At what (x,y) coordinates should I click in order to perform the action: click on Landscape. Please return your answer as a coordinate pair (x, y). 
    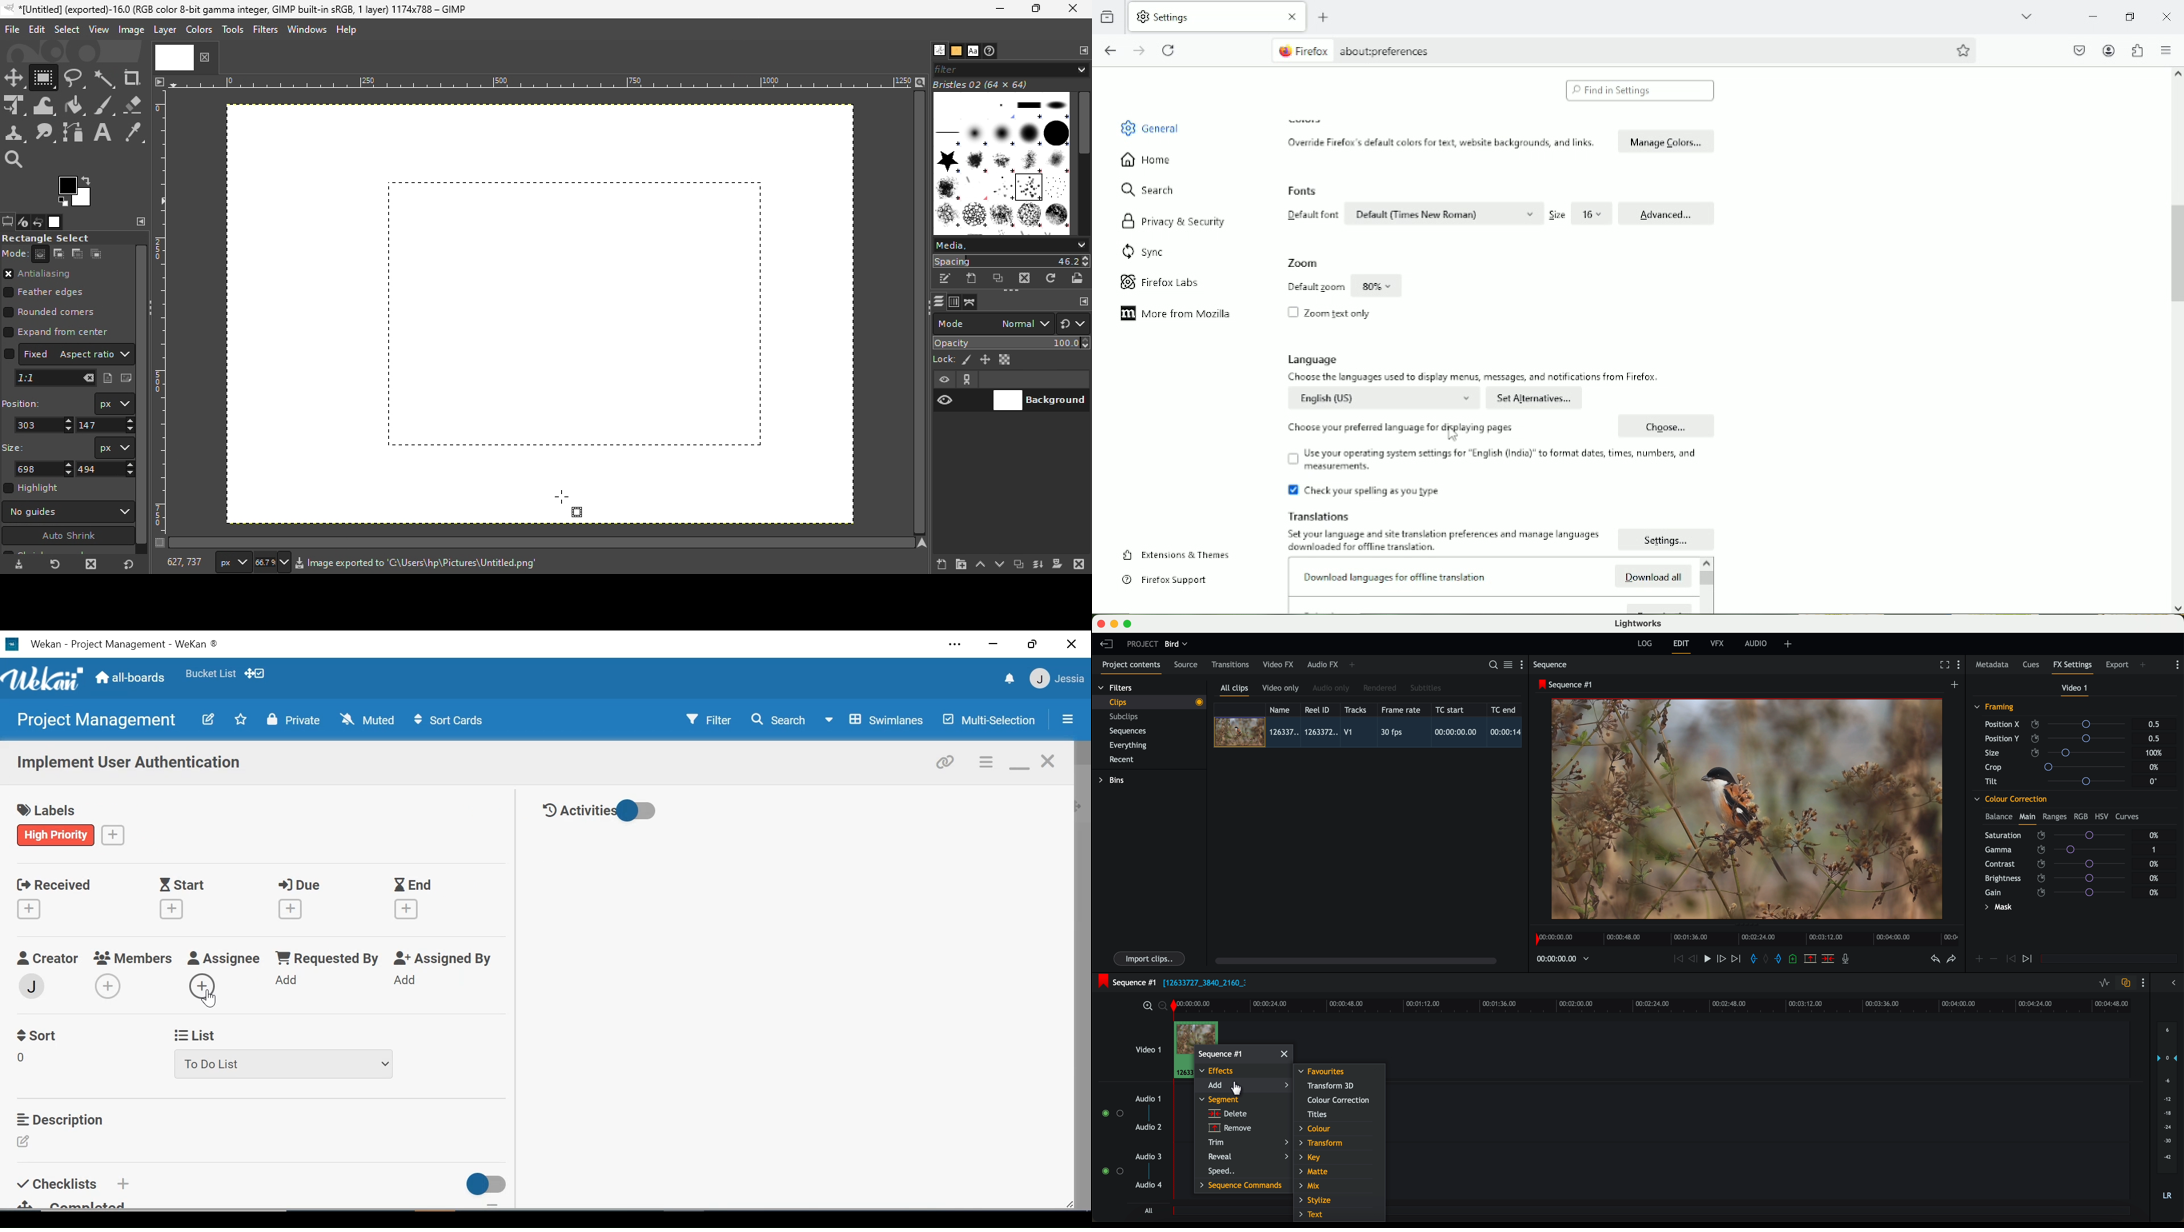
    Looking at the image, I should click on (125, 379).